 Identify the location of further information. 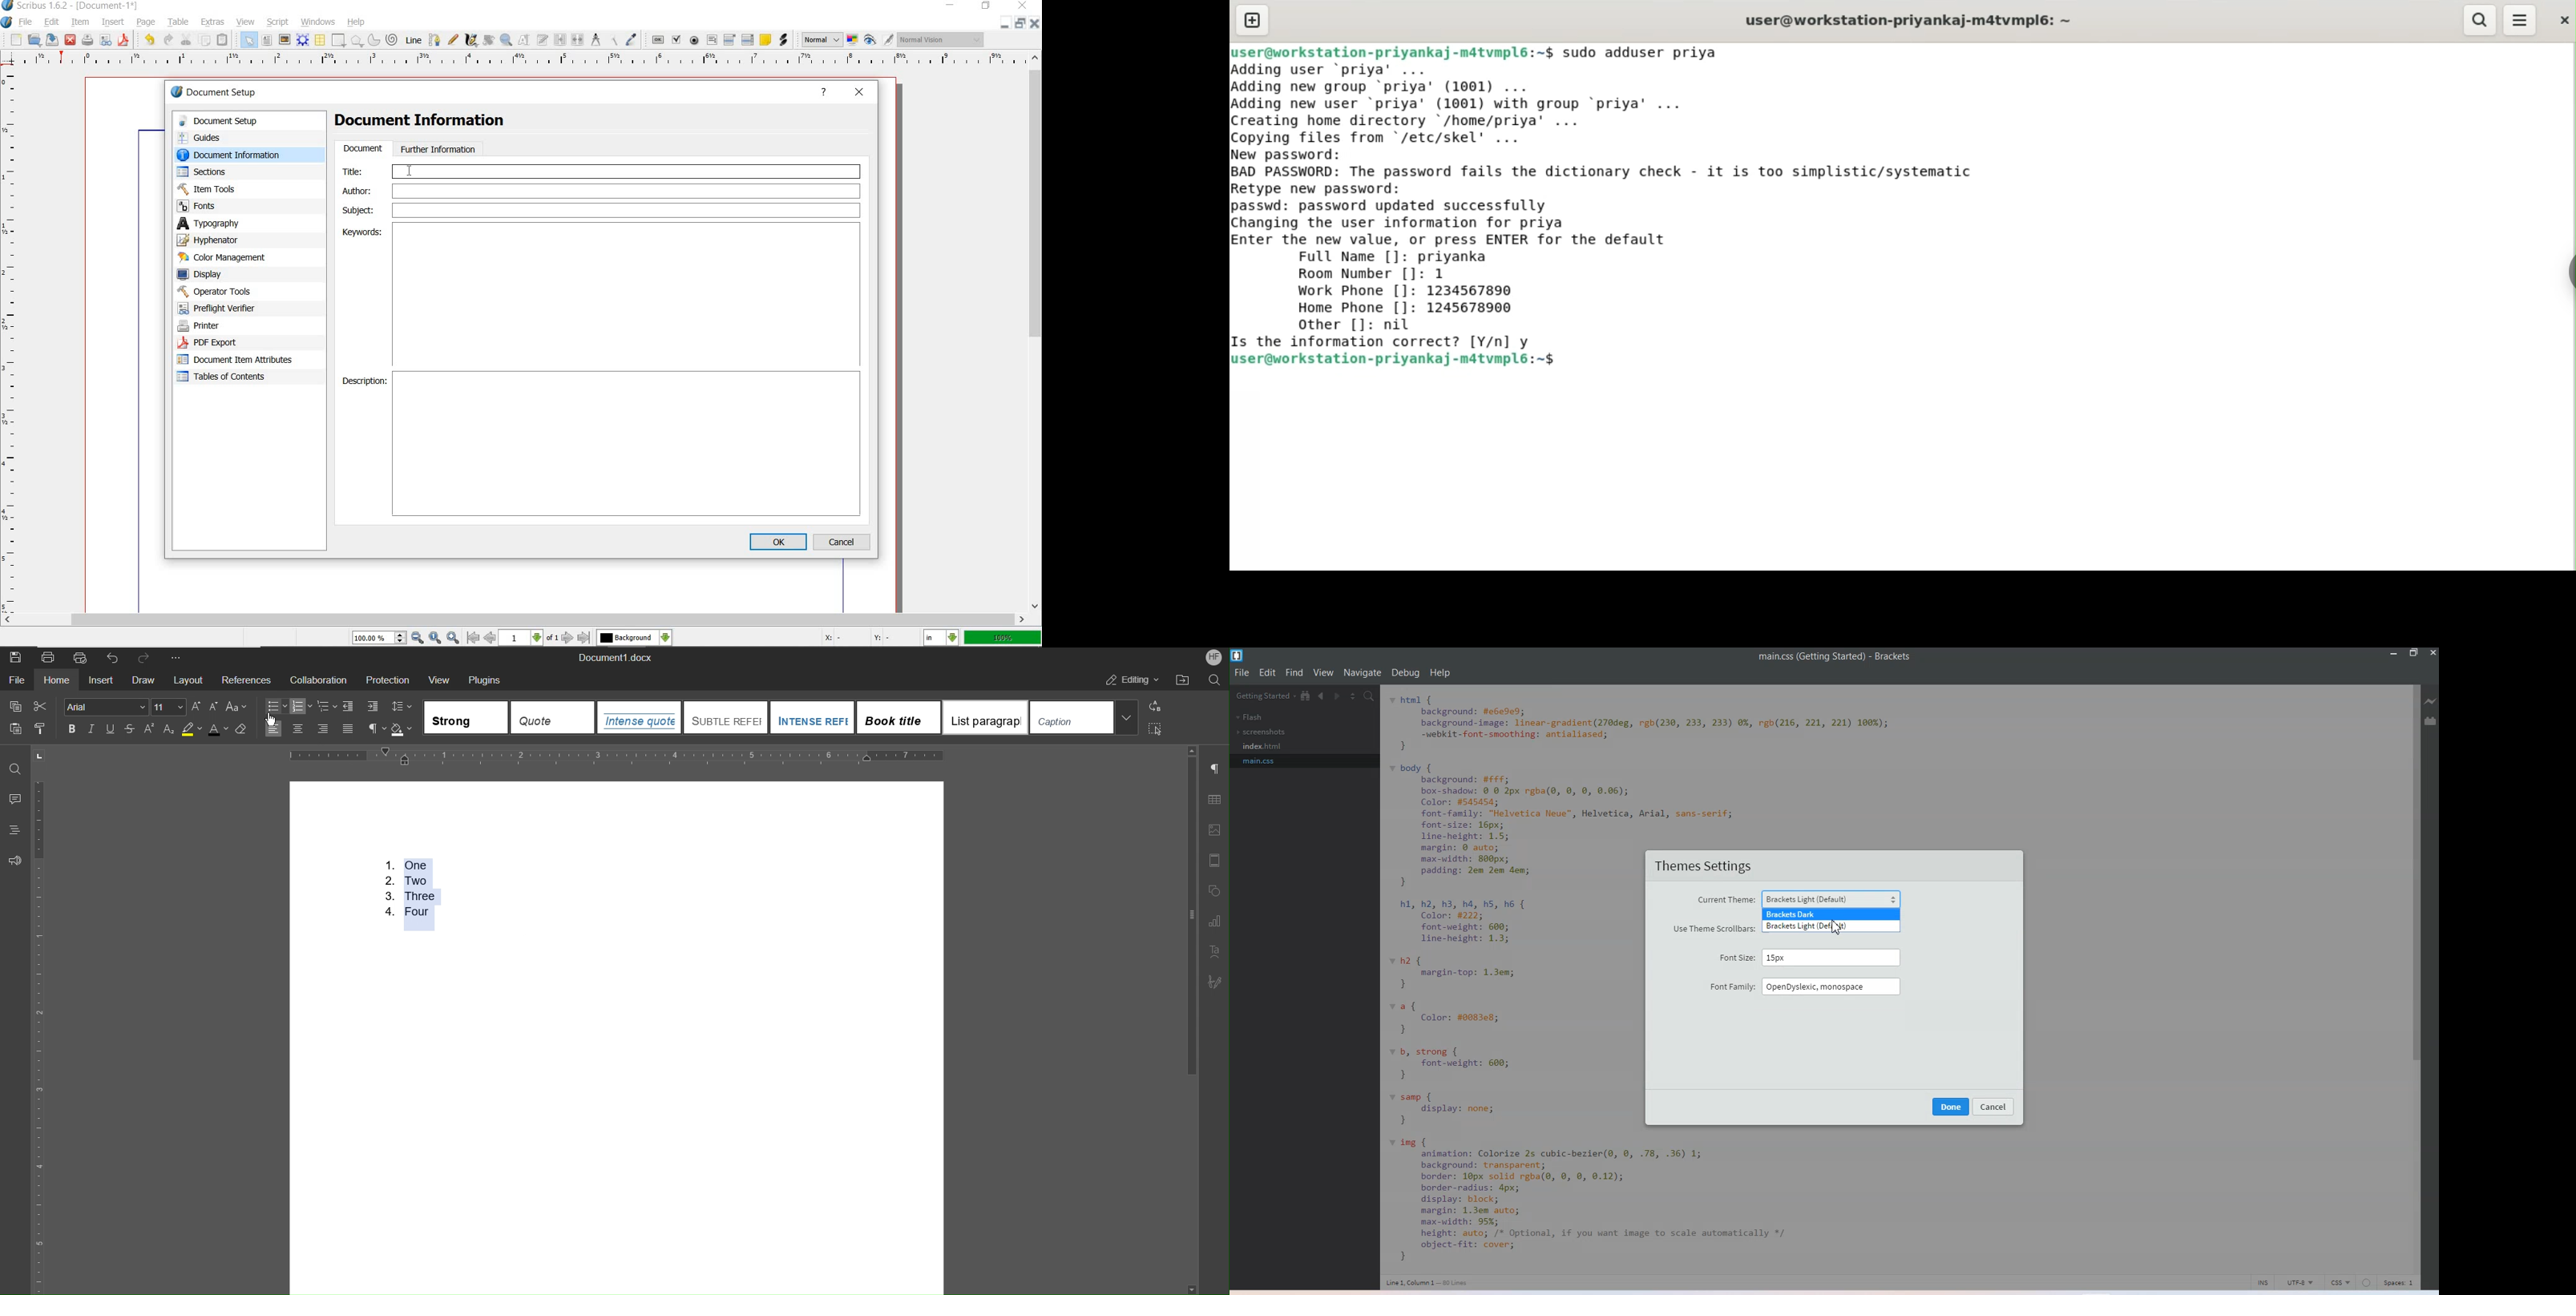
(439, 148).